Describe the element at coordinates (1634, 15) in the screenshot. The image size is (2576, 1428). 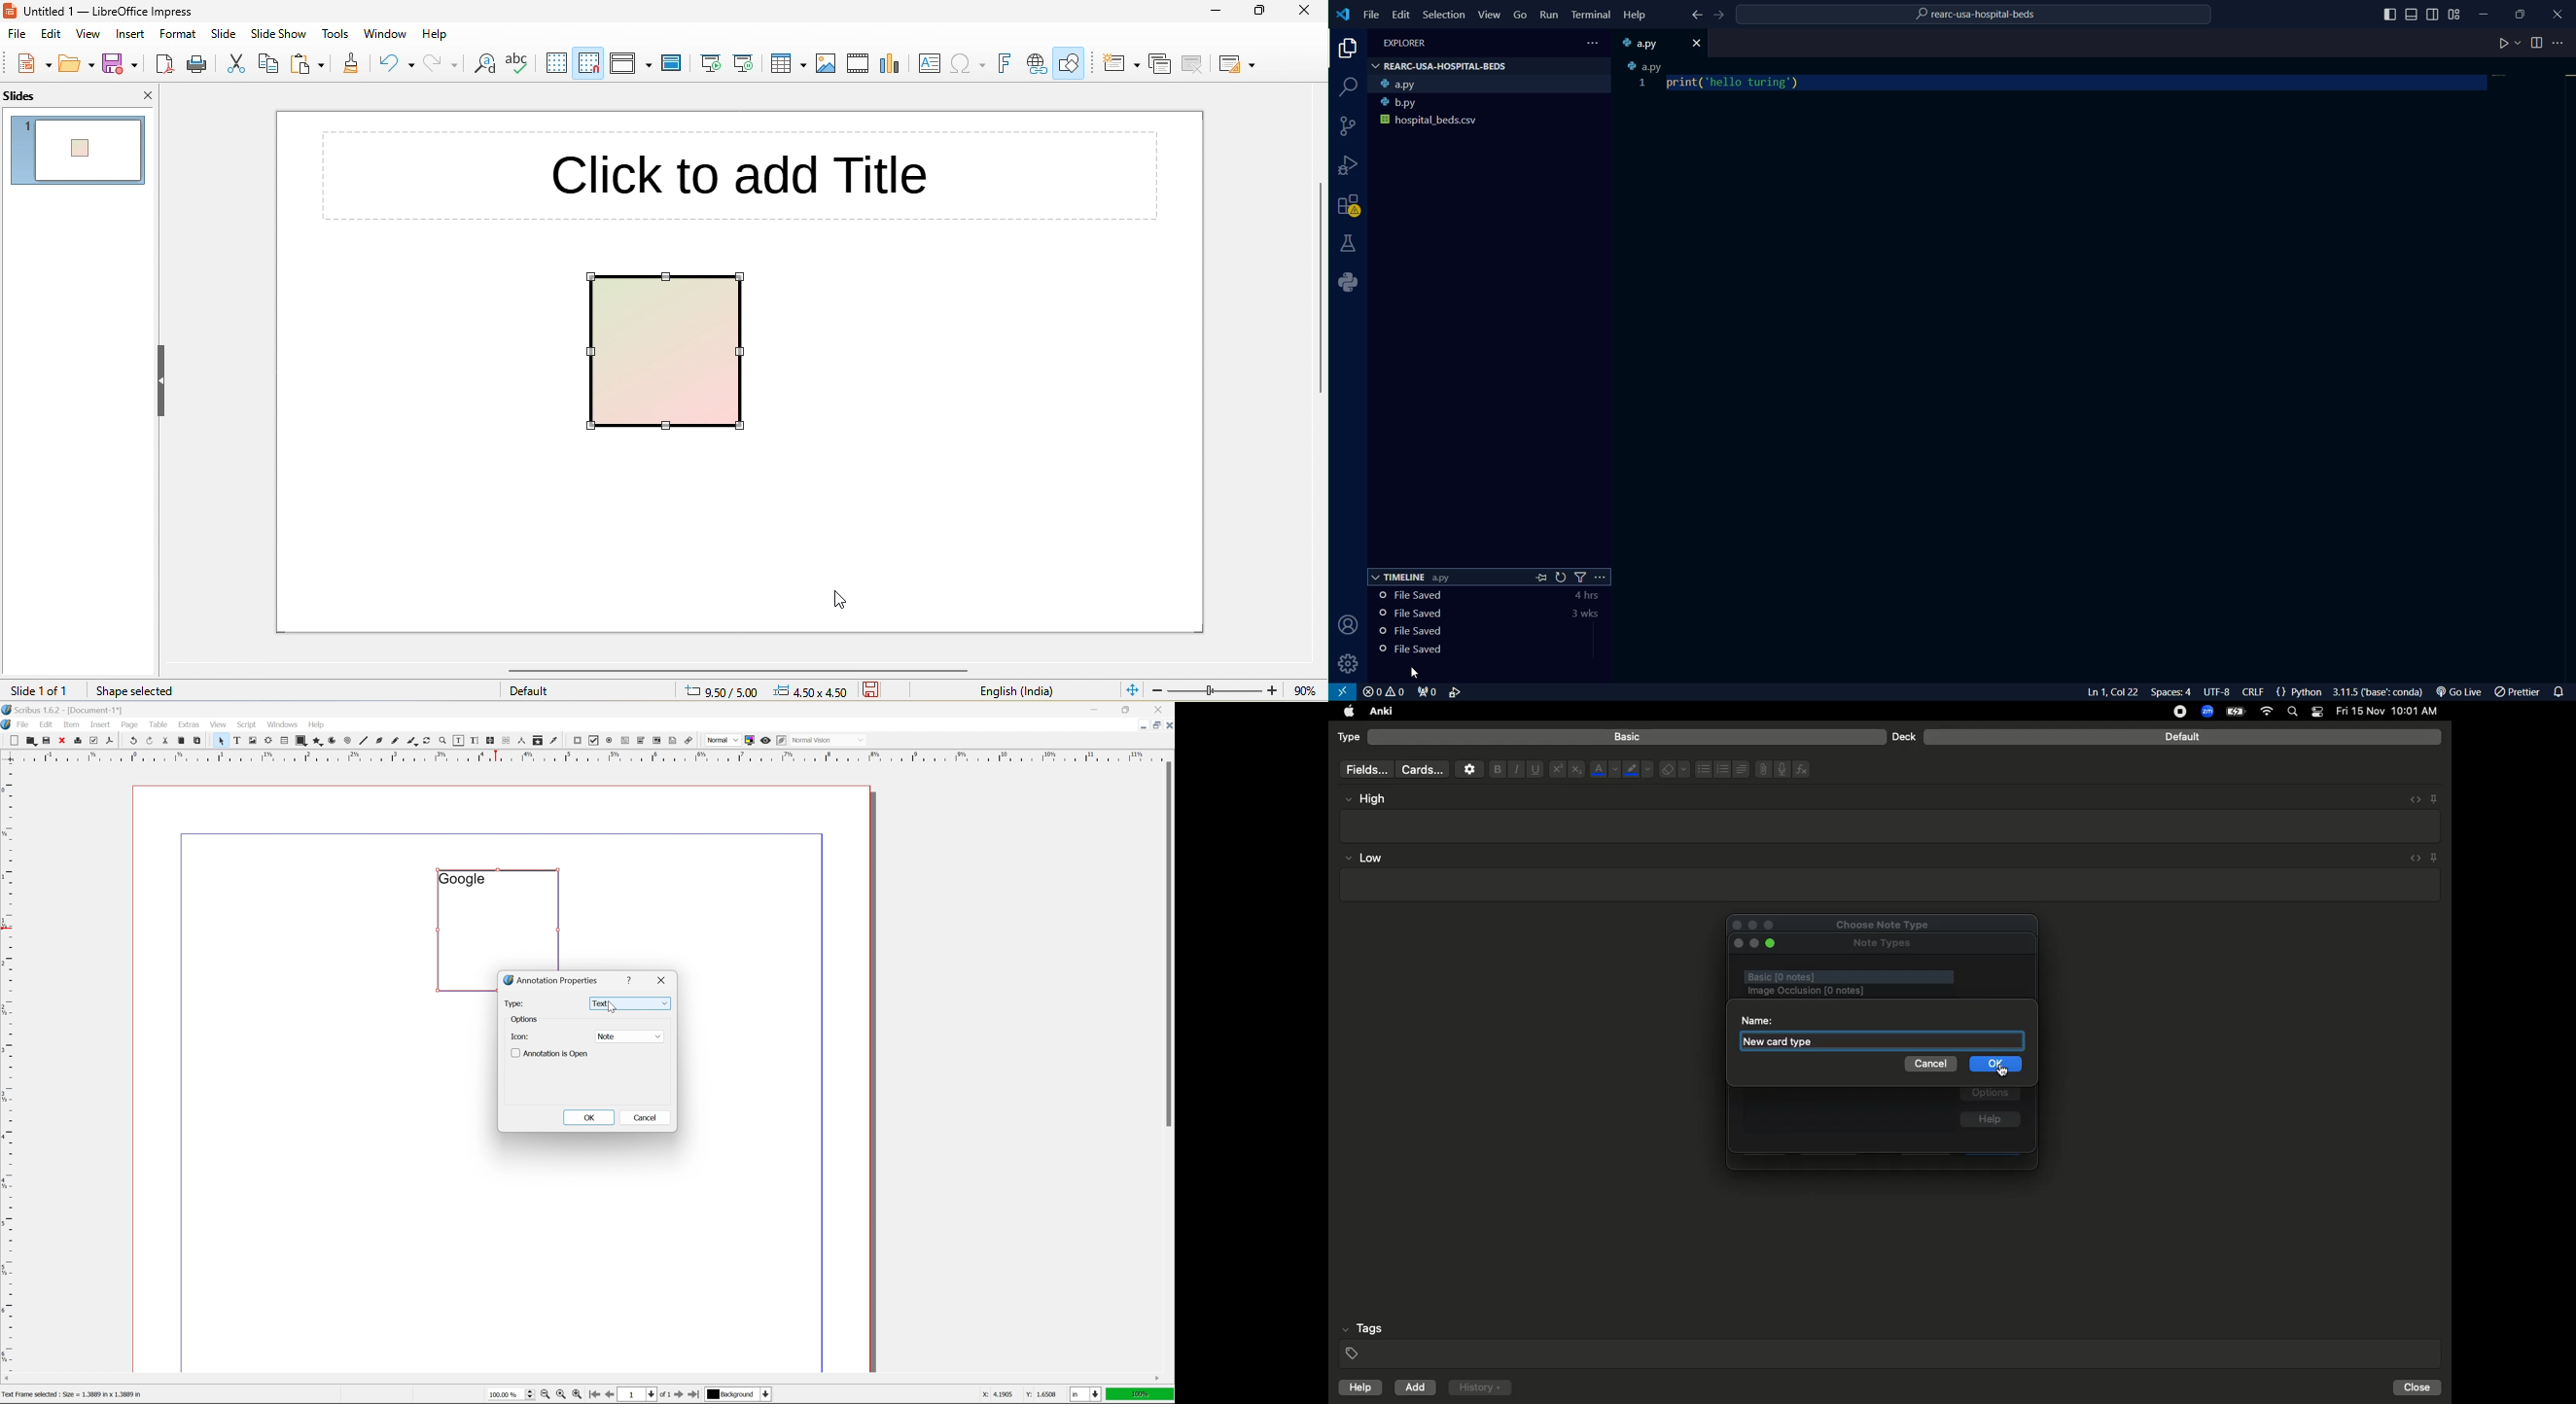
I see `help menu` at that location.